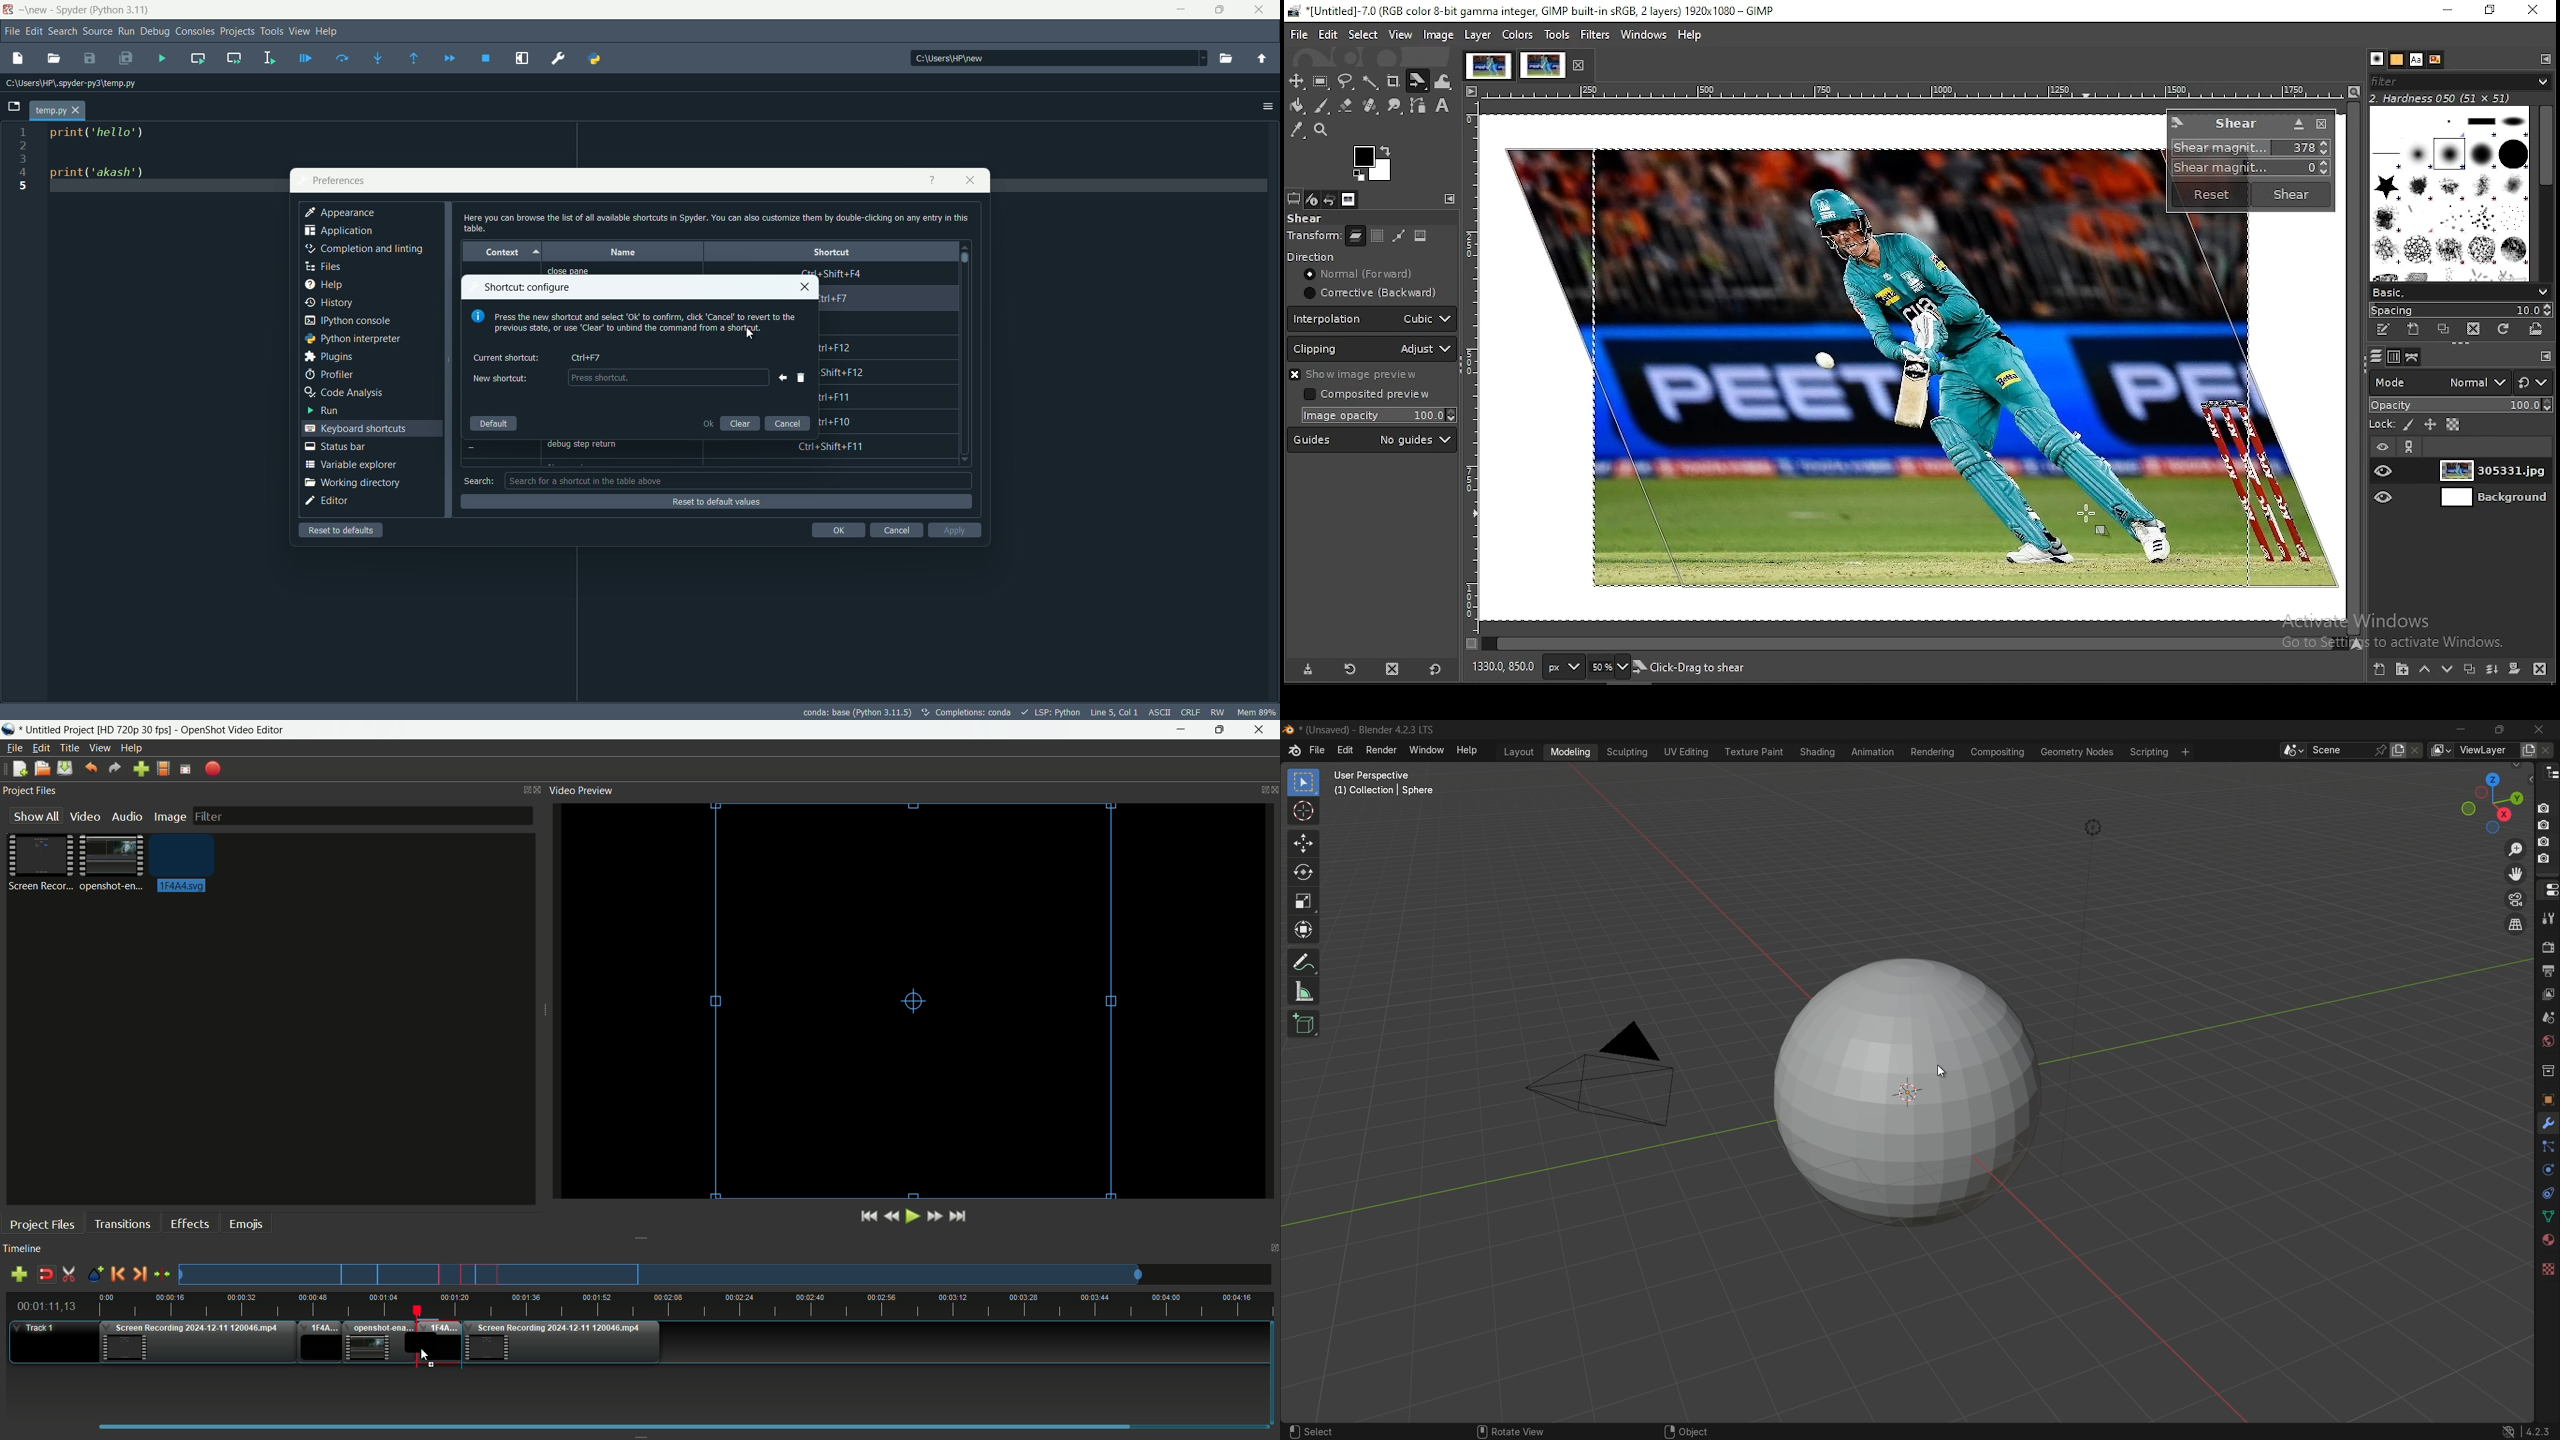 The width and height of the screenshot is (2576, 1456). I want to click on cursor, so click(423, 1358).